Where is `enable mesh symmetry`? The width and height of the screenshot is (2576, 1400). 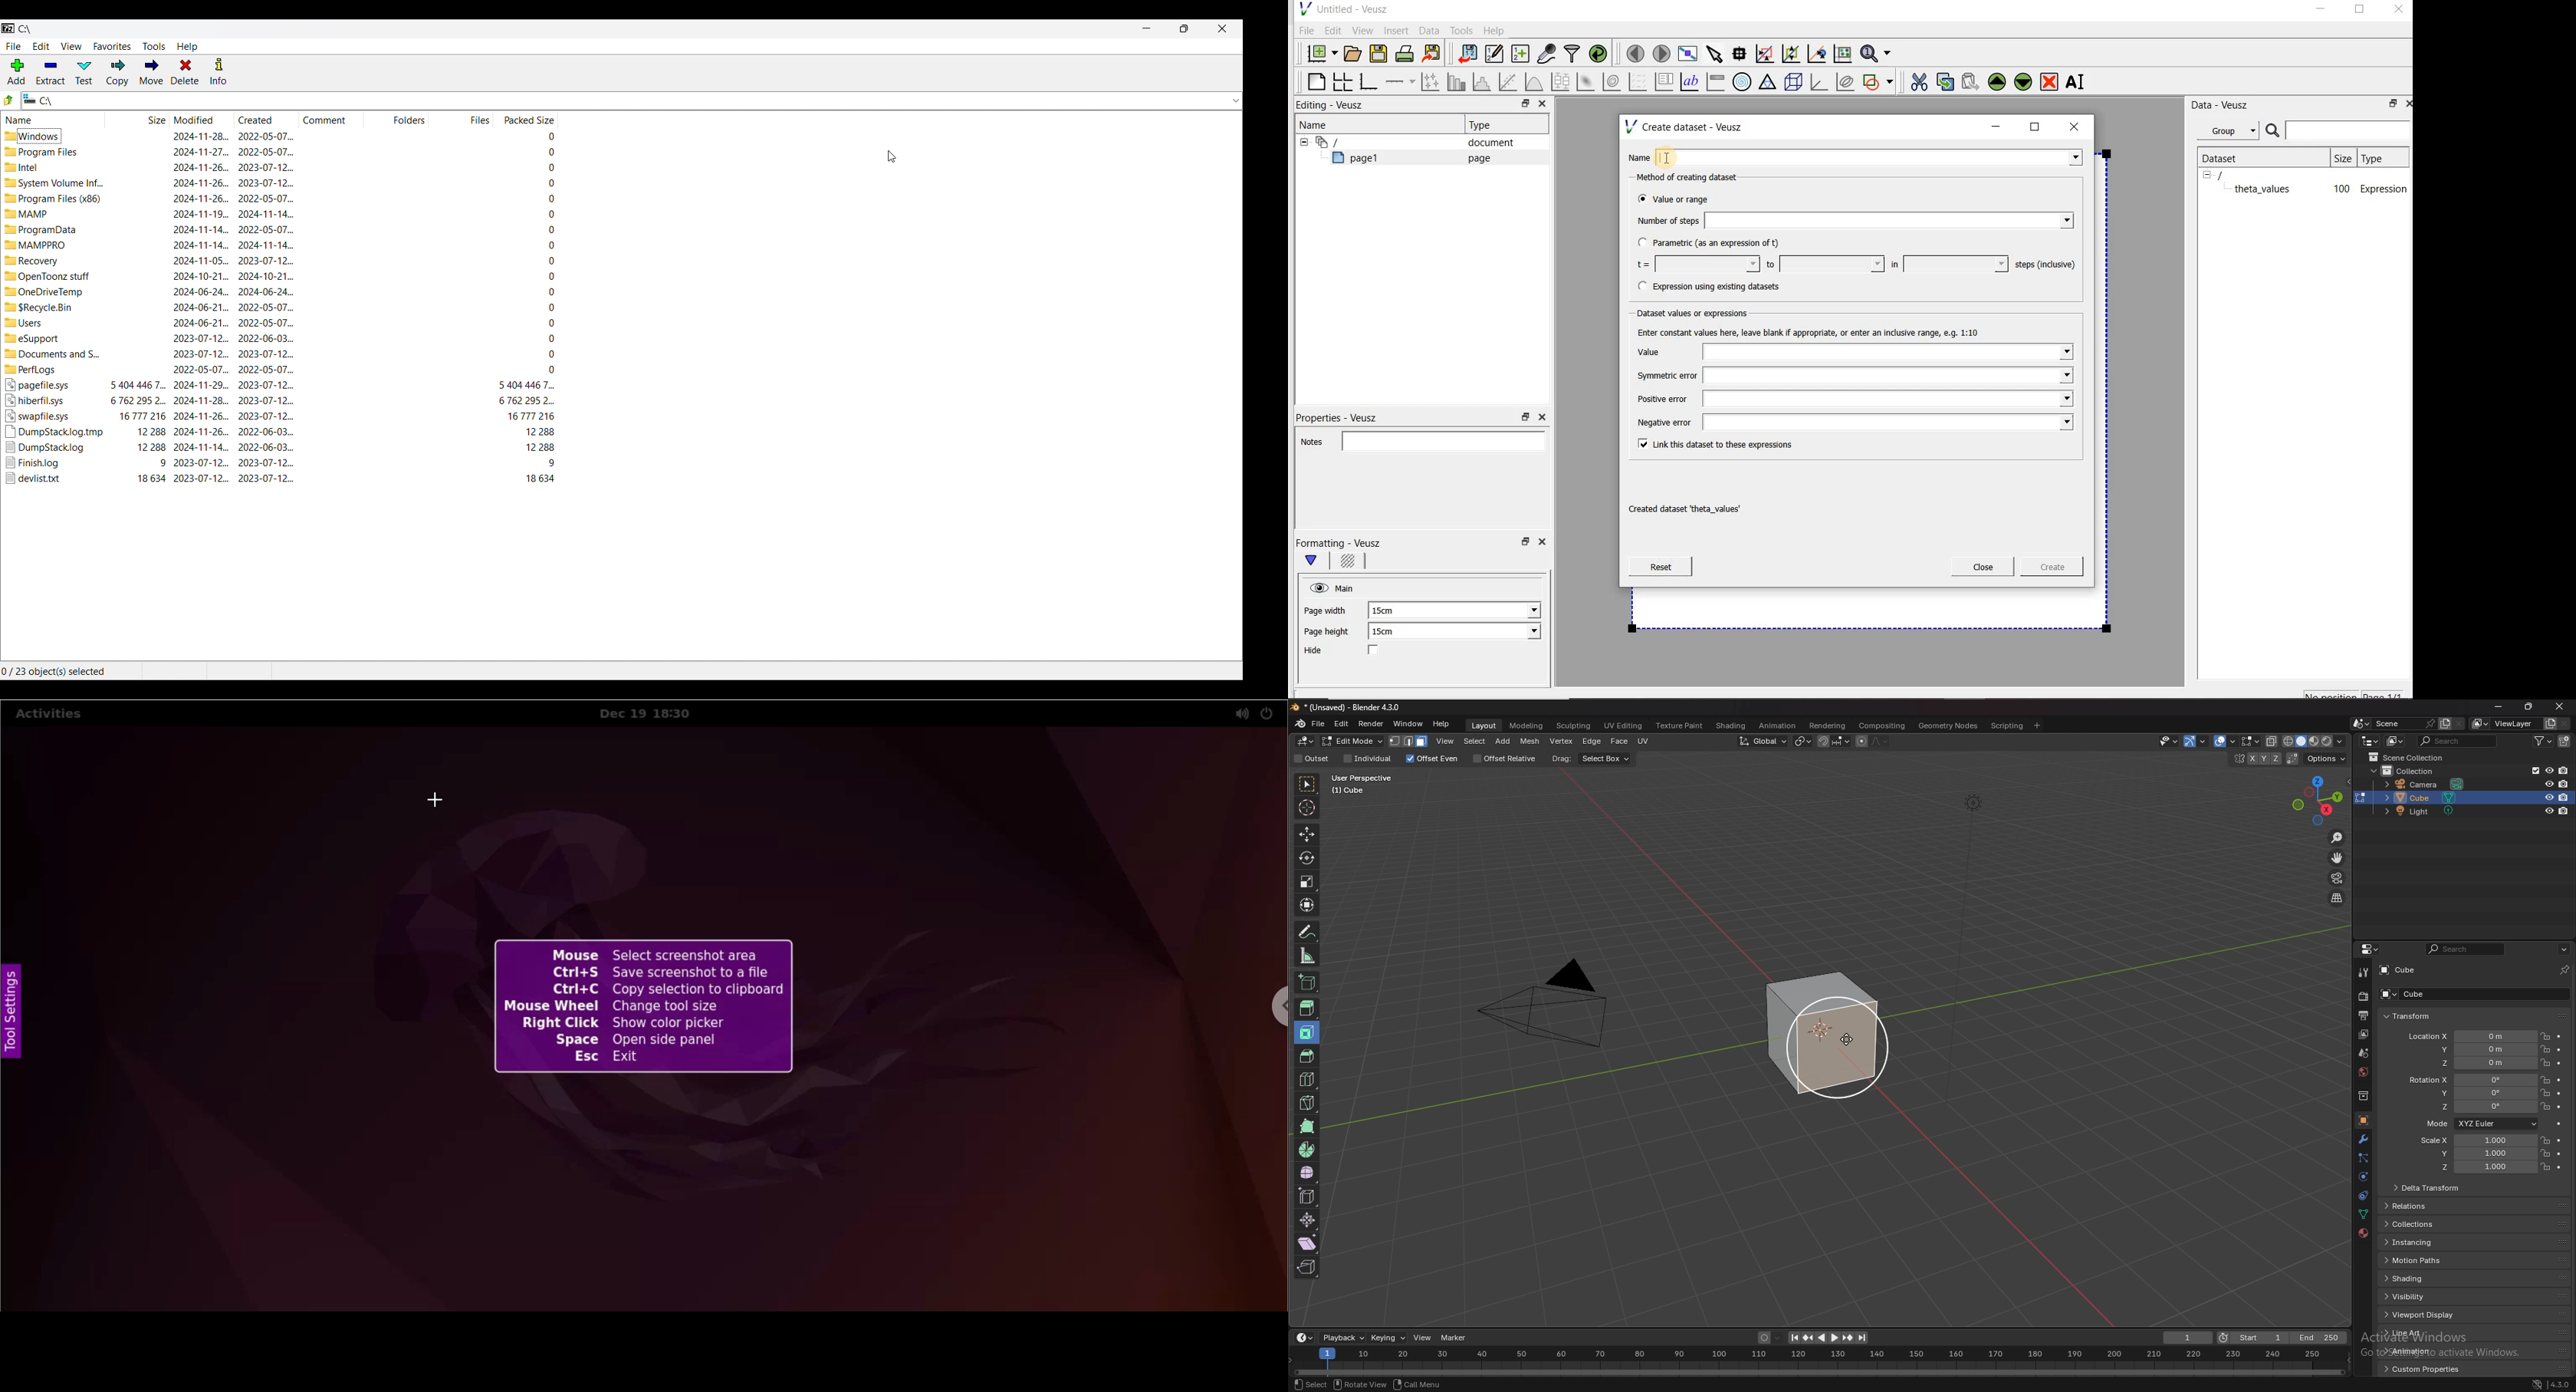 enable mesh symmetry is located at coordinates (2255, 759).